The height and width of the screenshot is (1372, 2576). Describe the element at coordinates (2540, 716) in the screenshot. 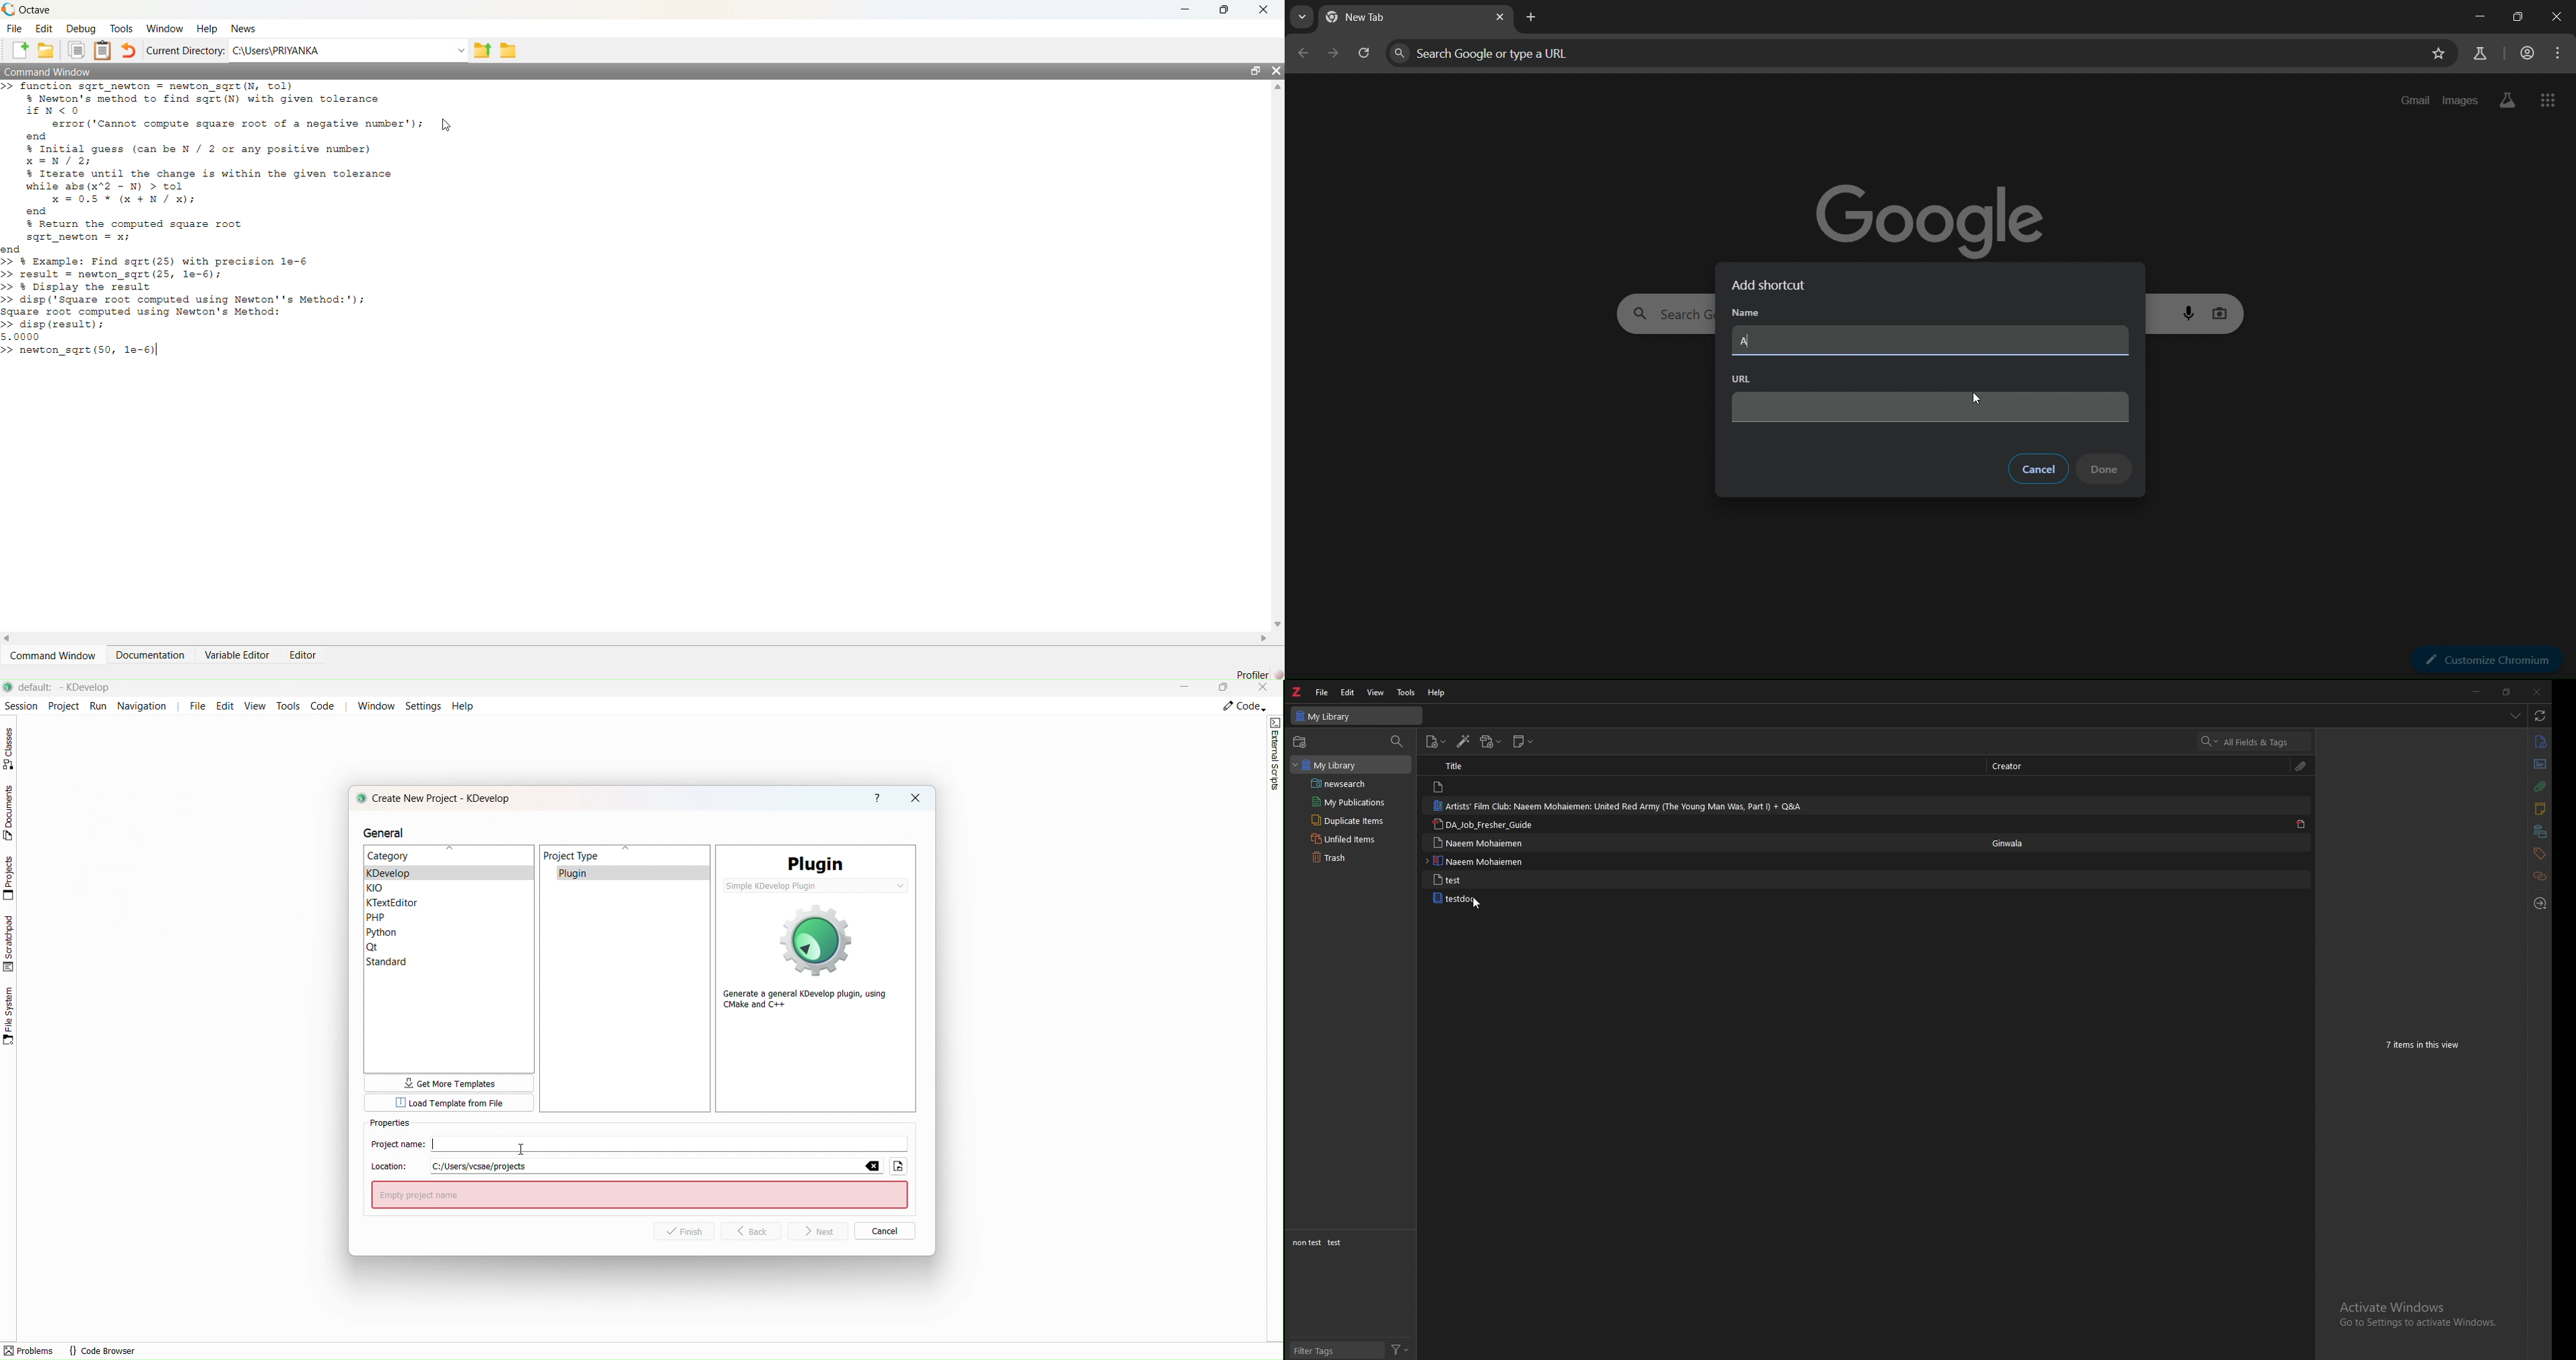

I see `sync with zotero.org` at that location.